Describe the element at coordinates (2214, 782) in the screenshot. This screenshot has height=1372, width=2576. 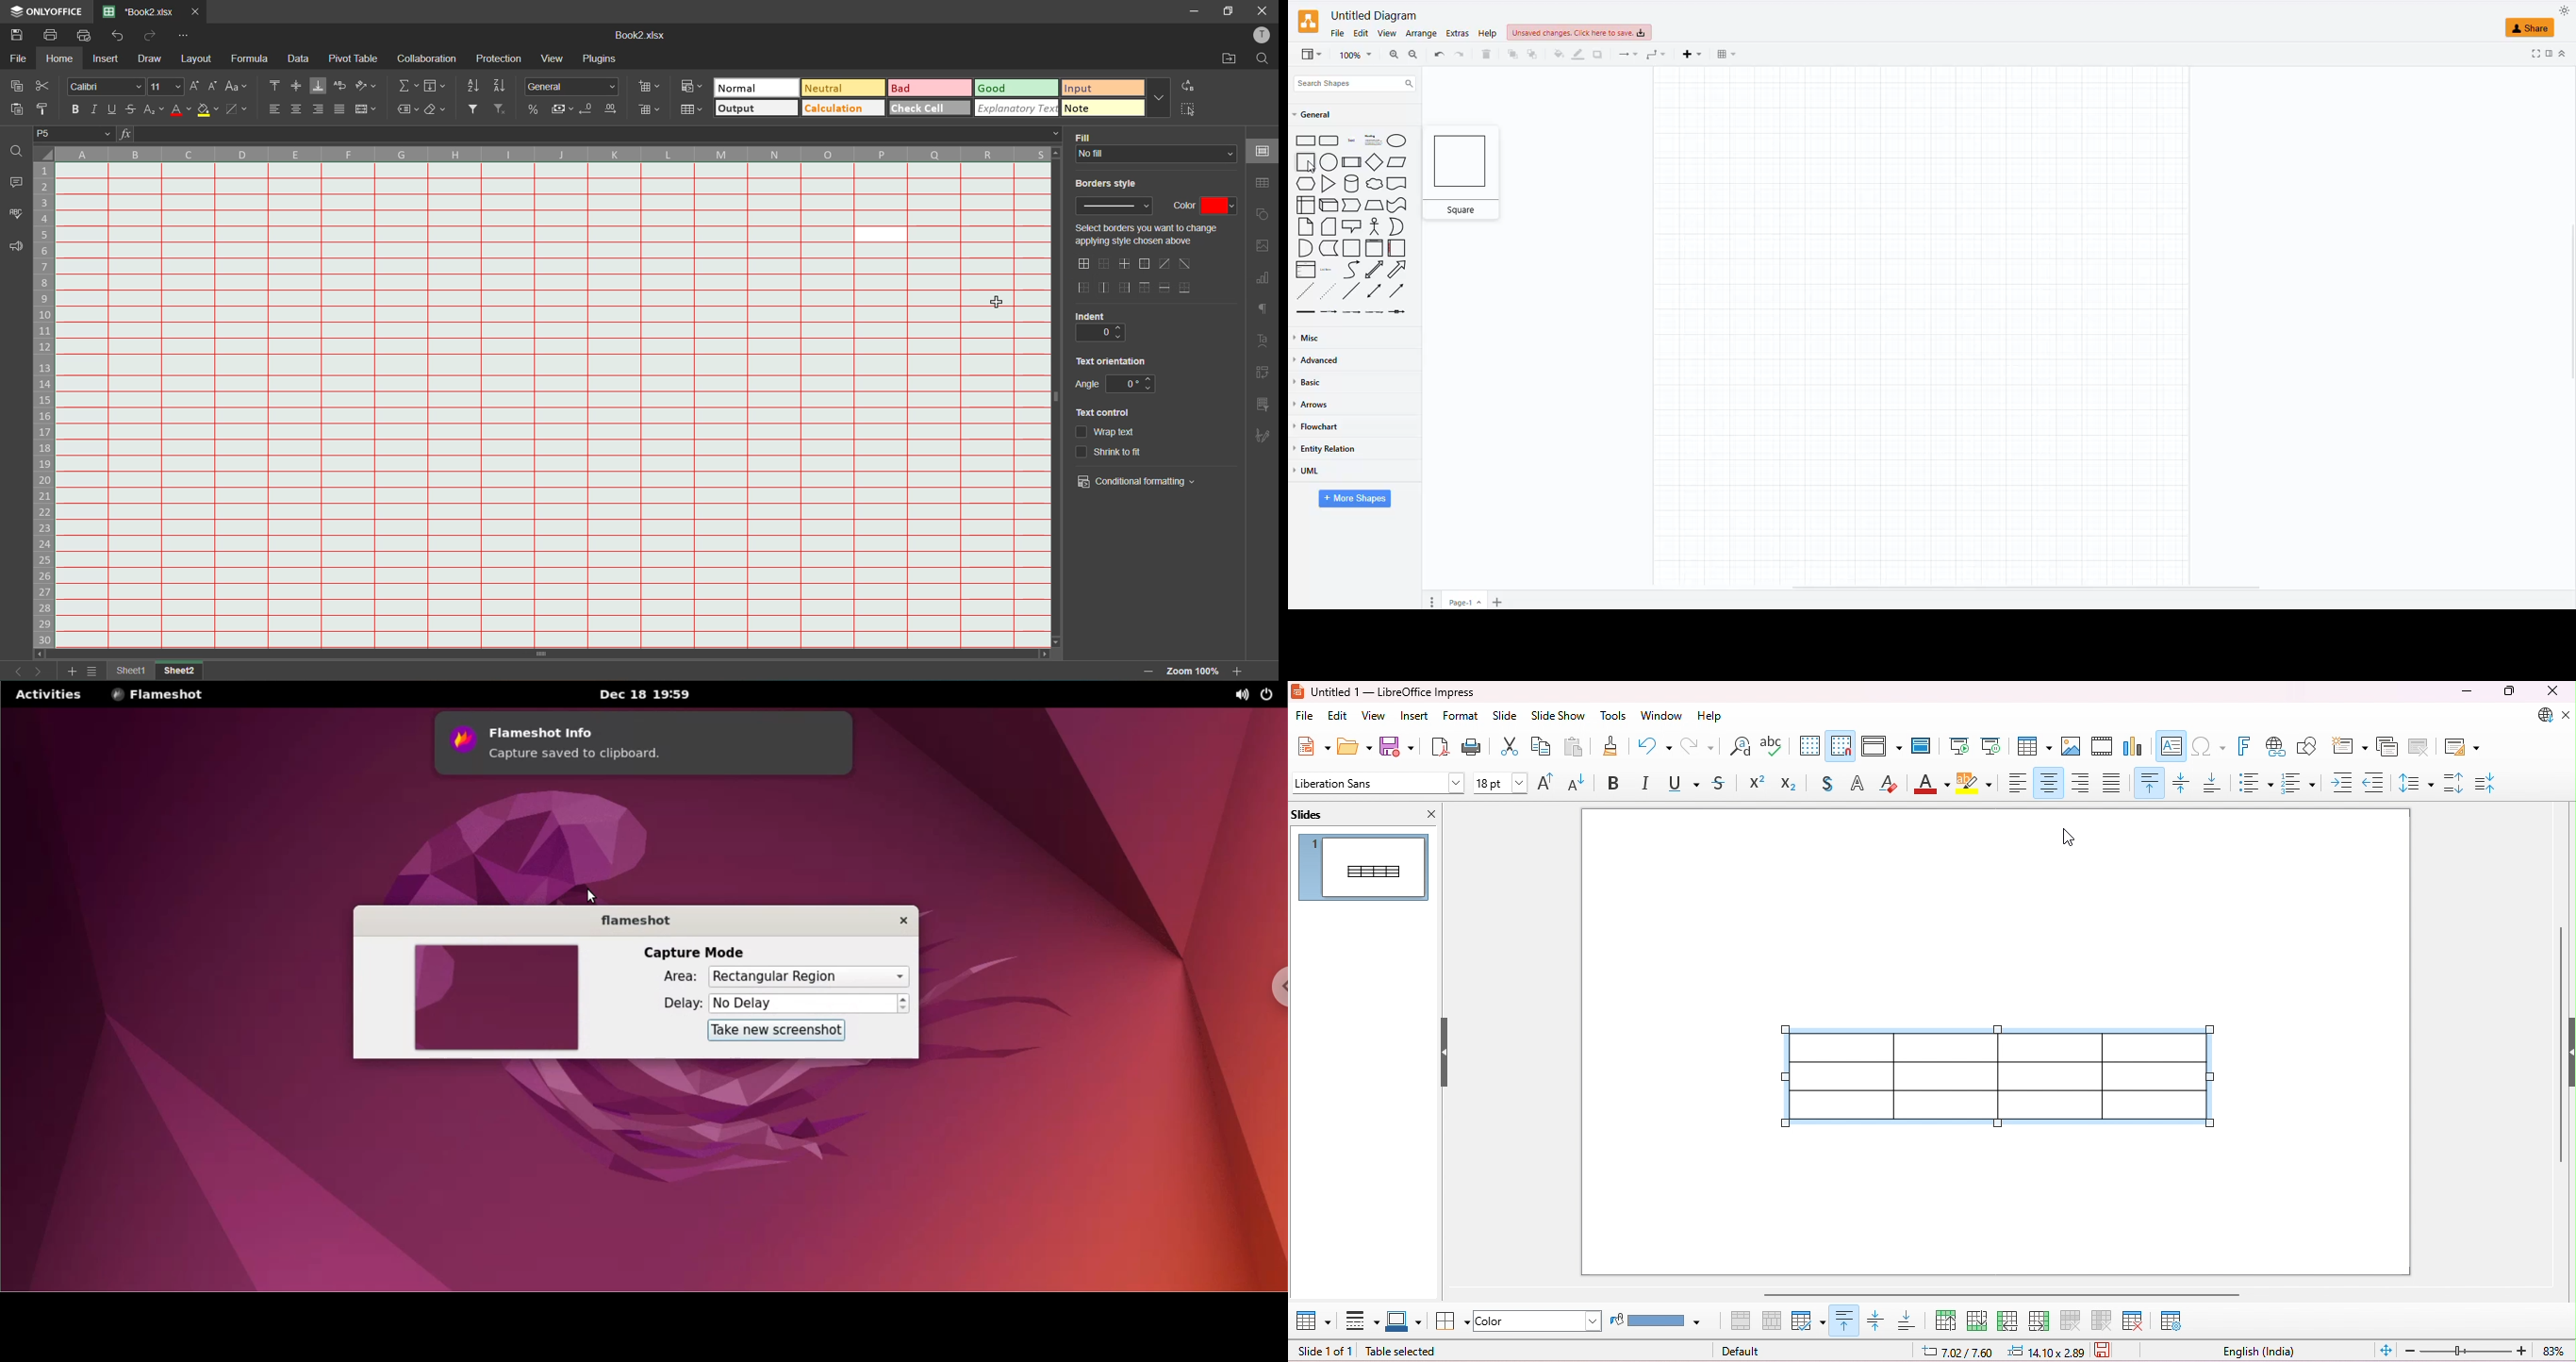
I see `align bottom` at that location.